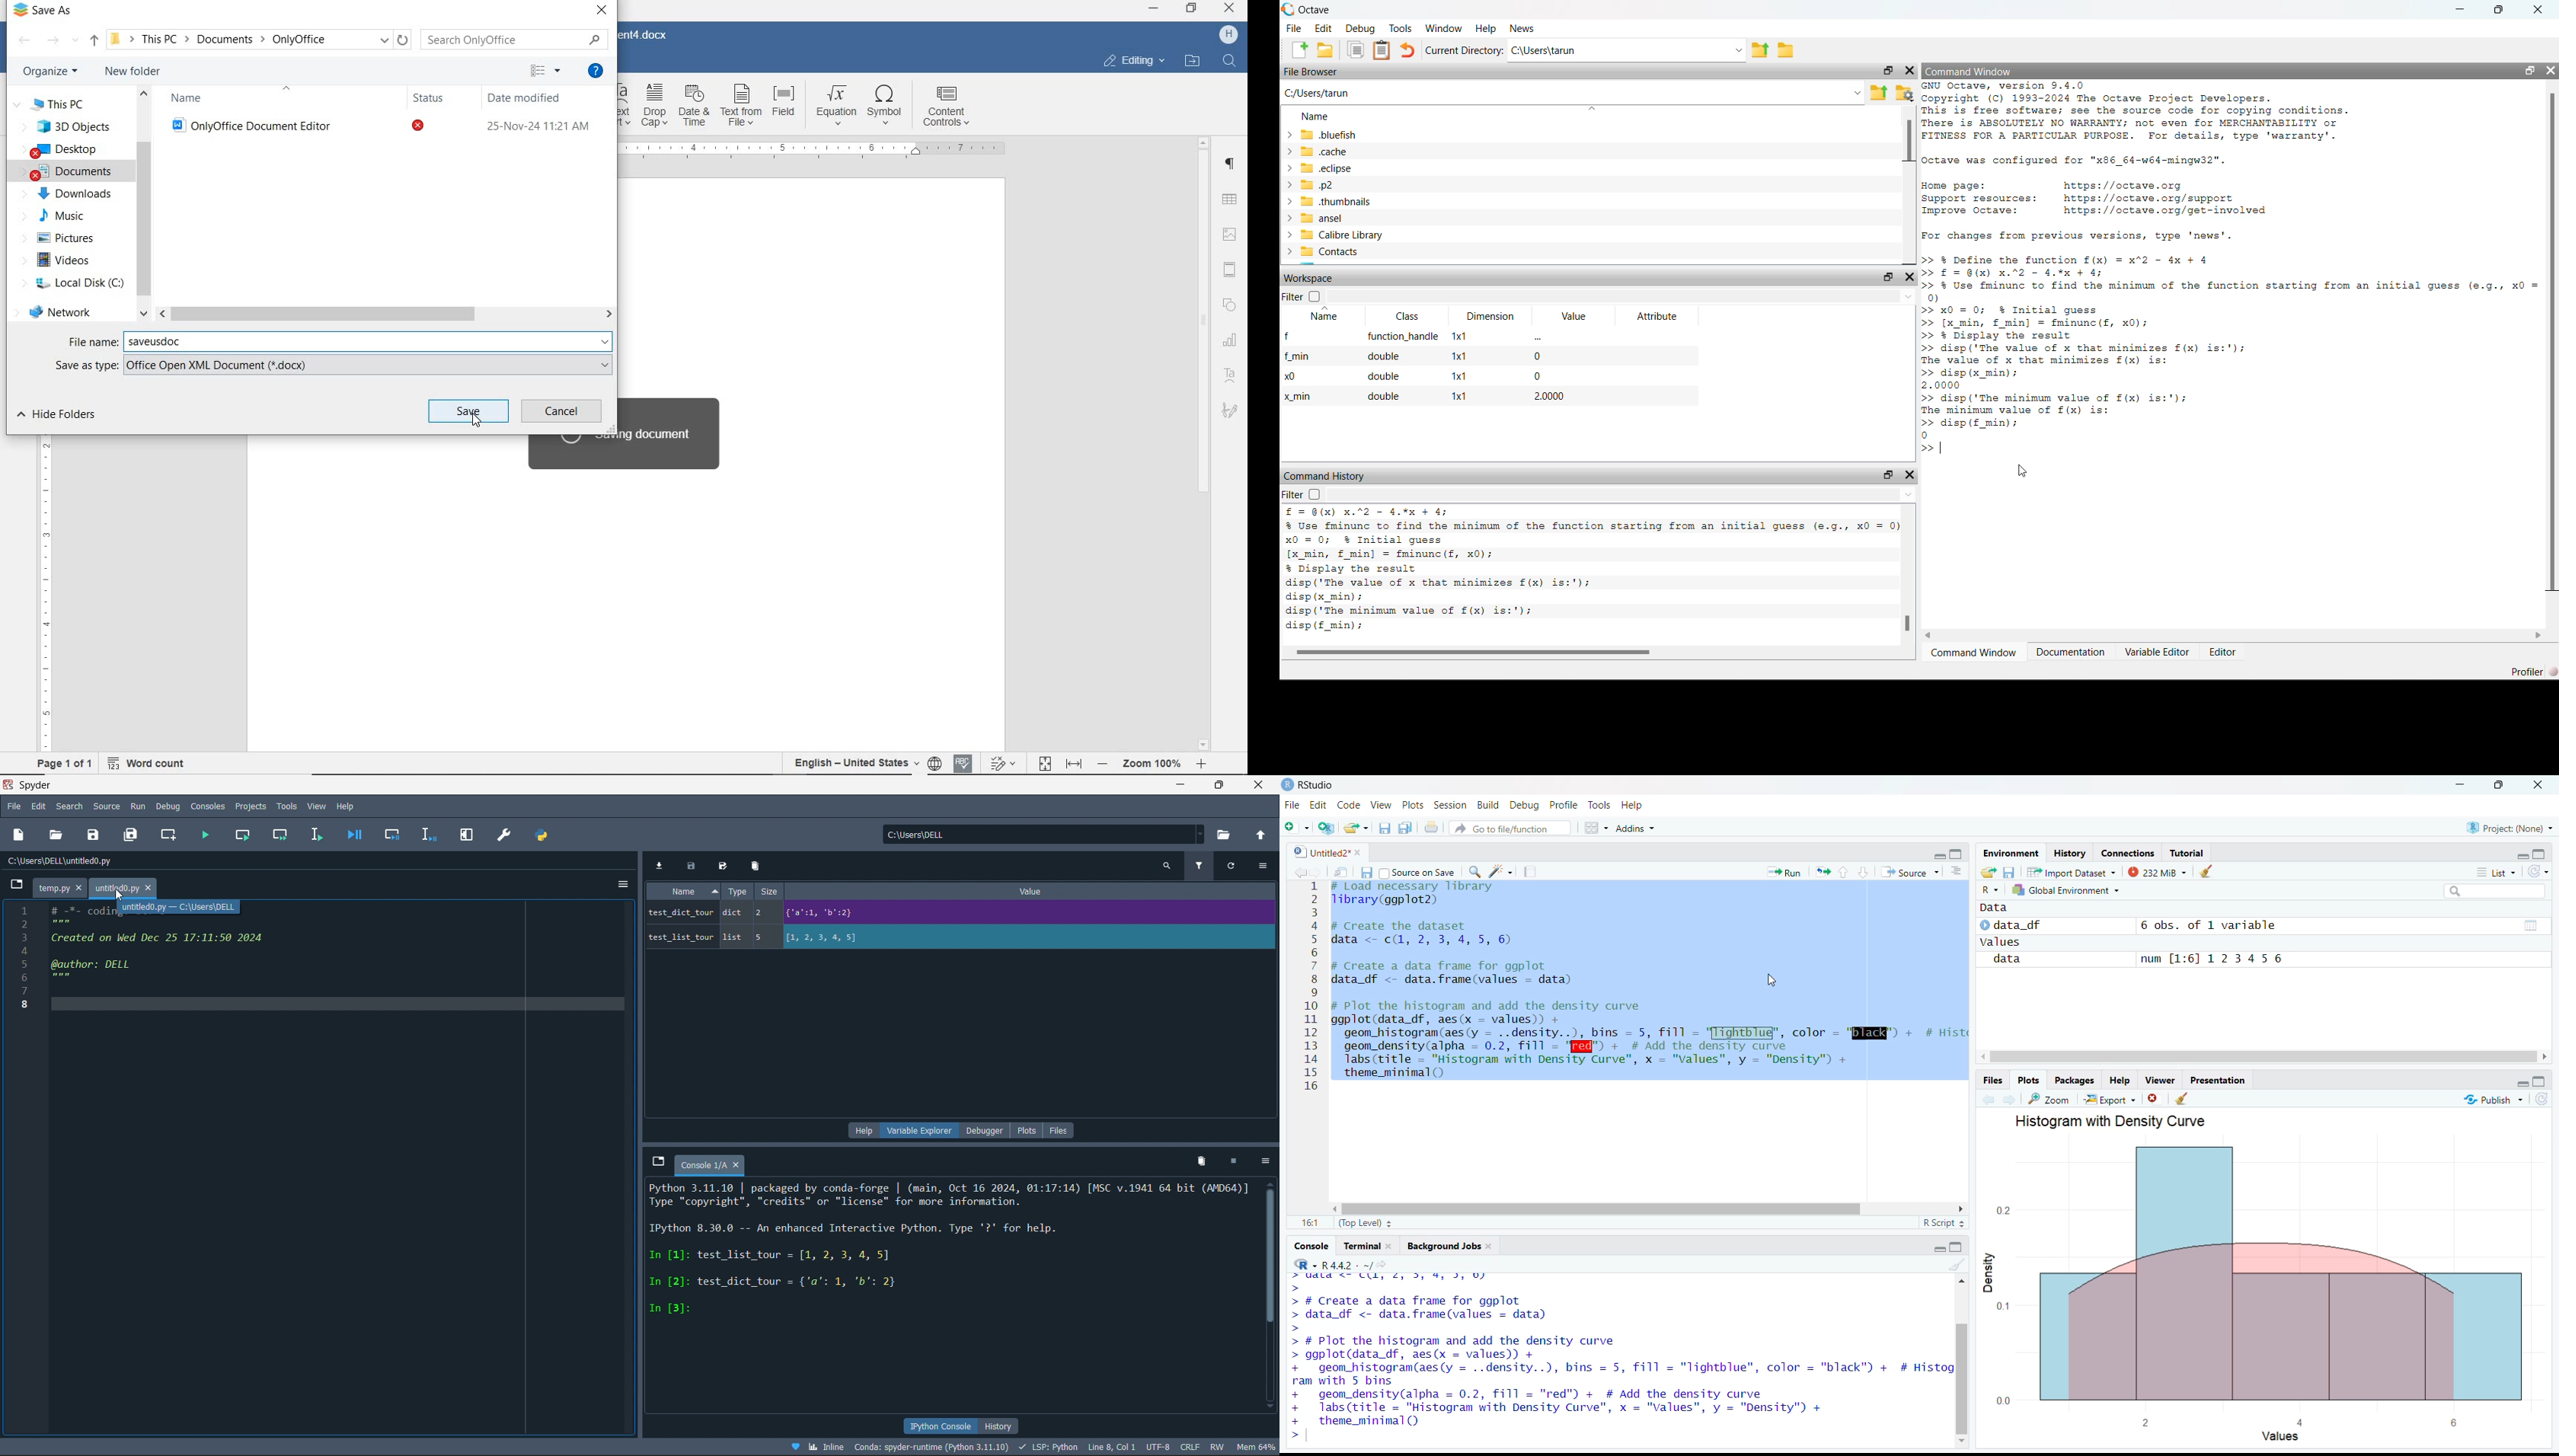 The image size is (2576, 1456). What do you see at coordinates (1988, 872) in the screenshot?
I see `load workspace` at bounding box center [1988, 872].